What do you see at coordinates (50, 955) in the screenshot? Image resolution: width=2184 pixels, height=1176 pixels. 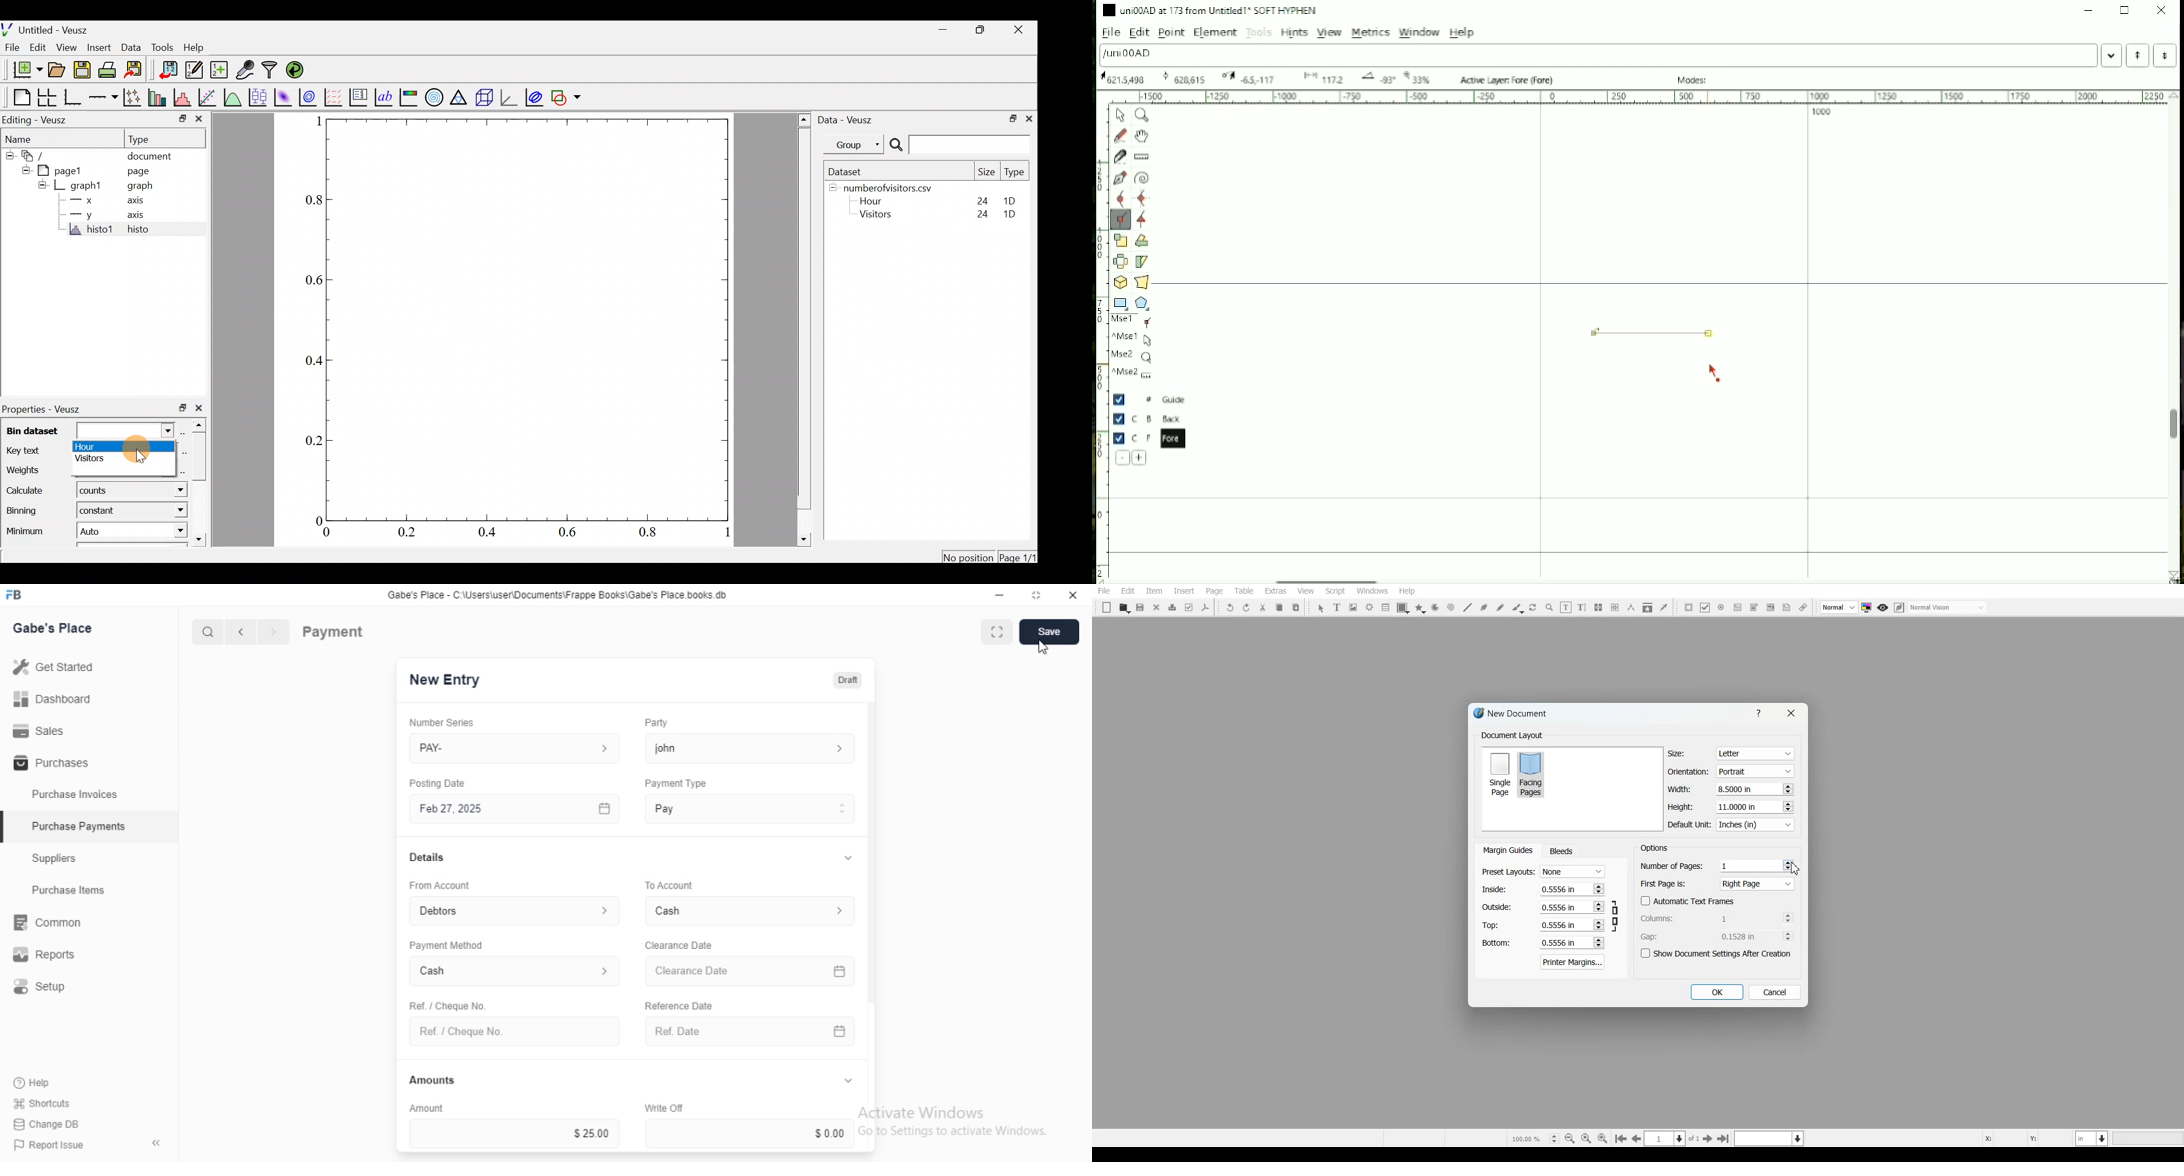 I see `Reports.` at bounding box center [50, 955].